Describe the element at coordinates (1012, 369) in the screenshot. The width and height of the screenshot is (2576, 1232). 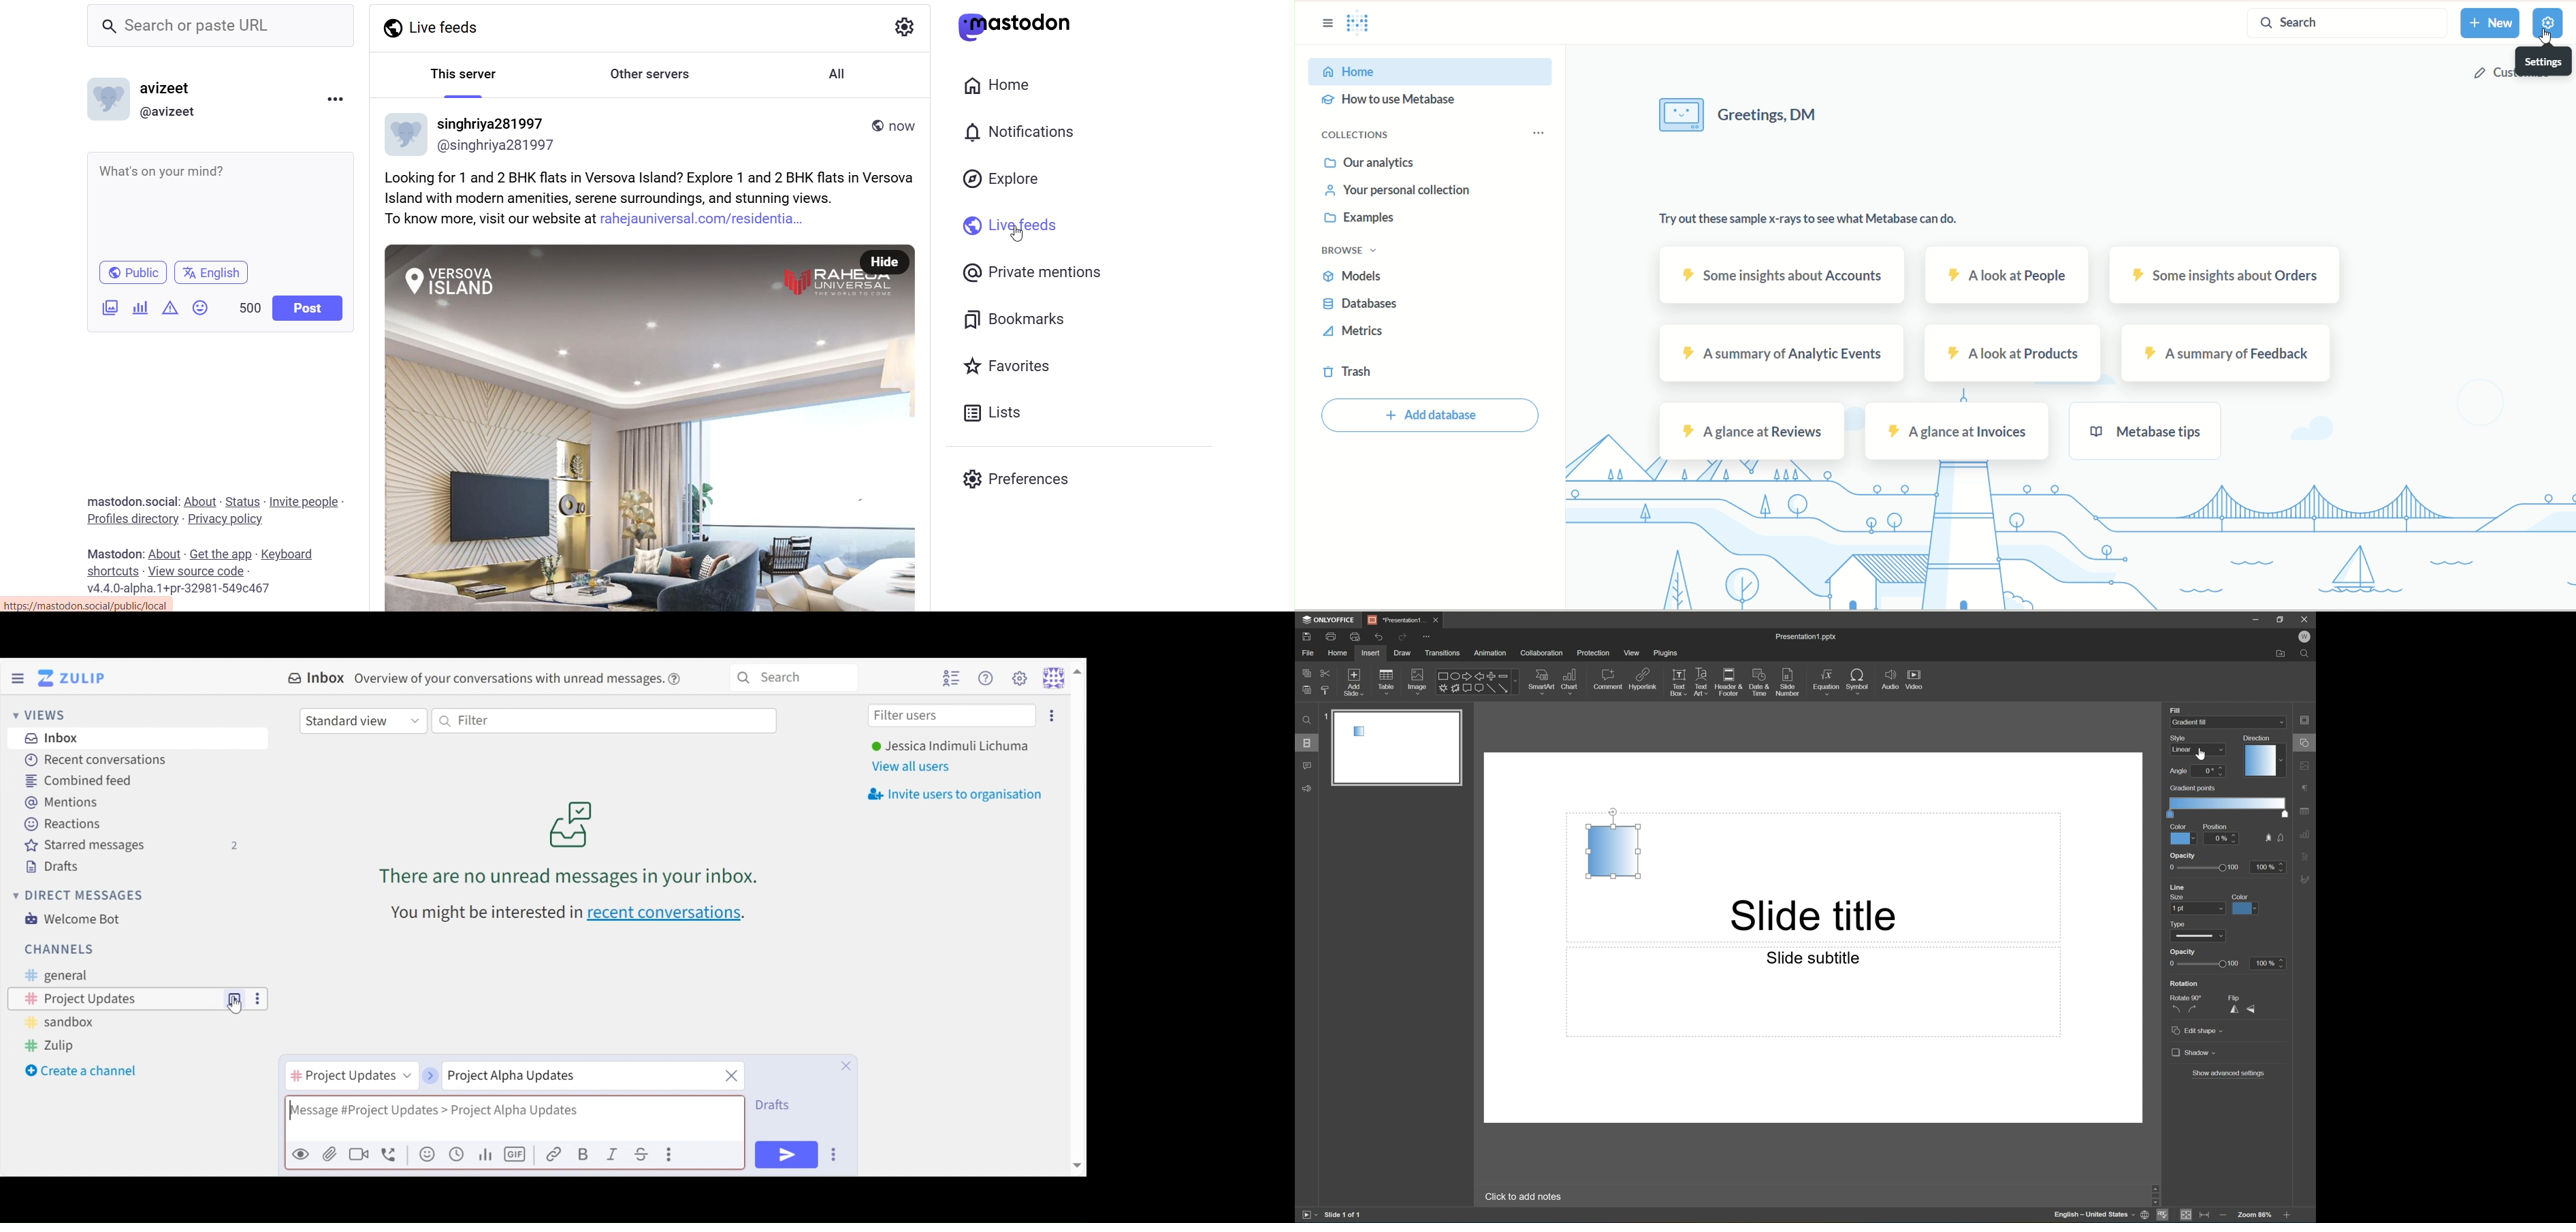
I see `favorite` at that location.